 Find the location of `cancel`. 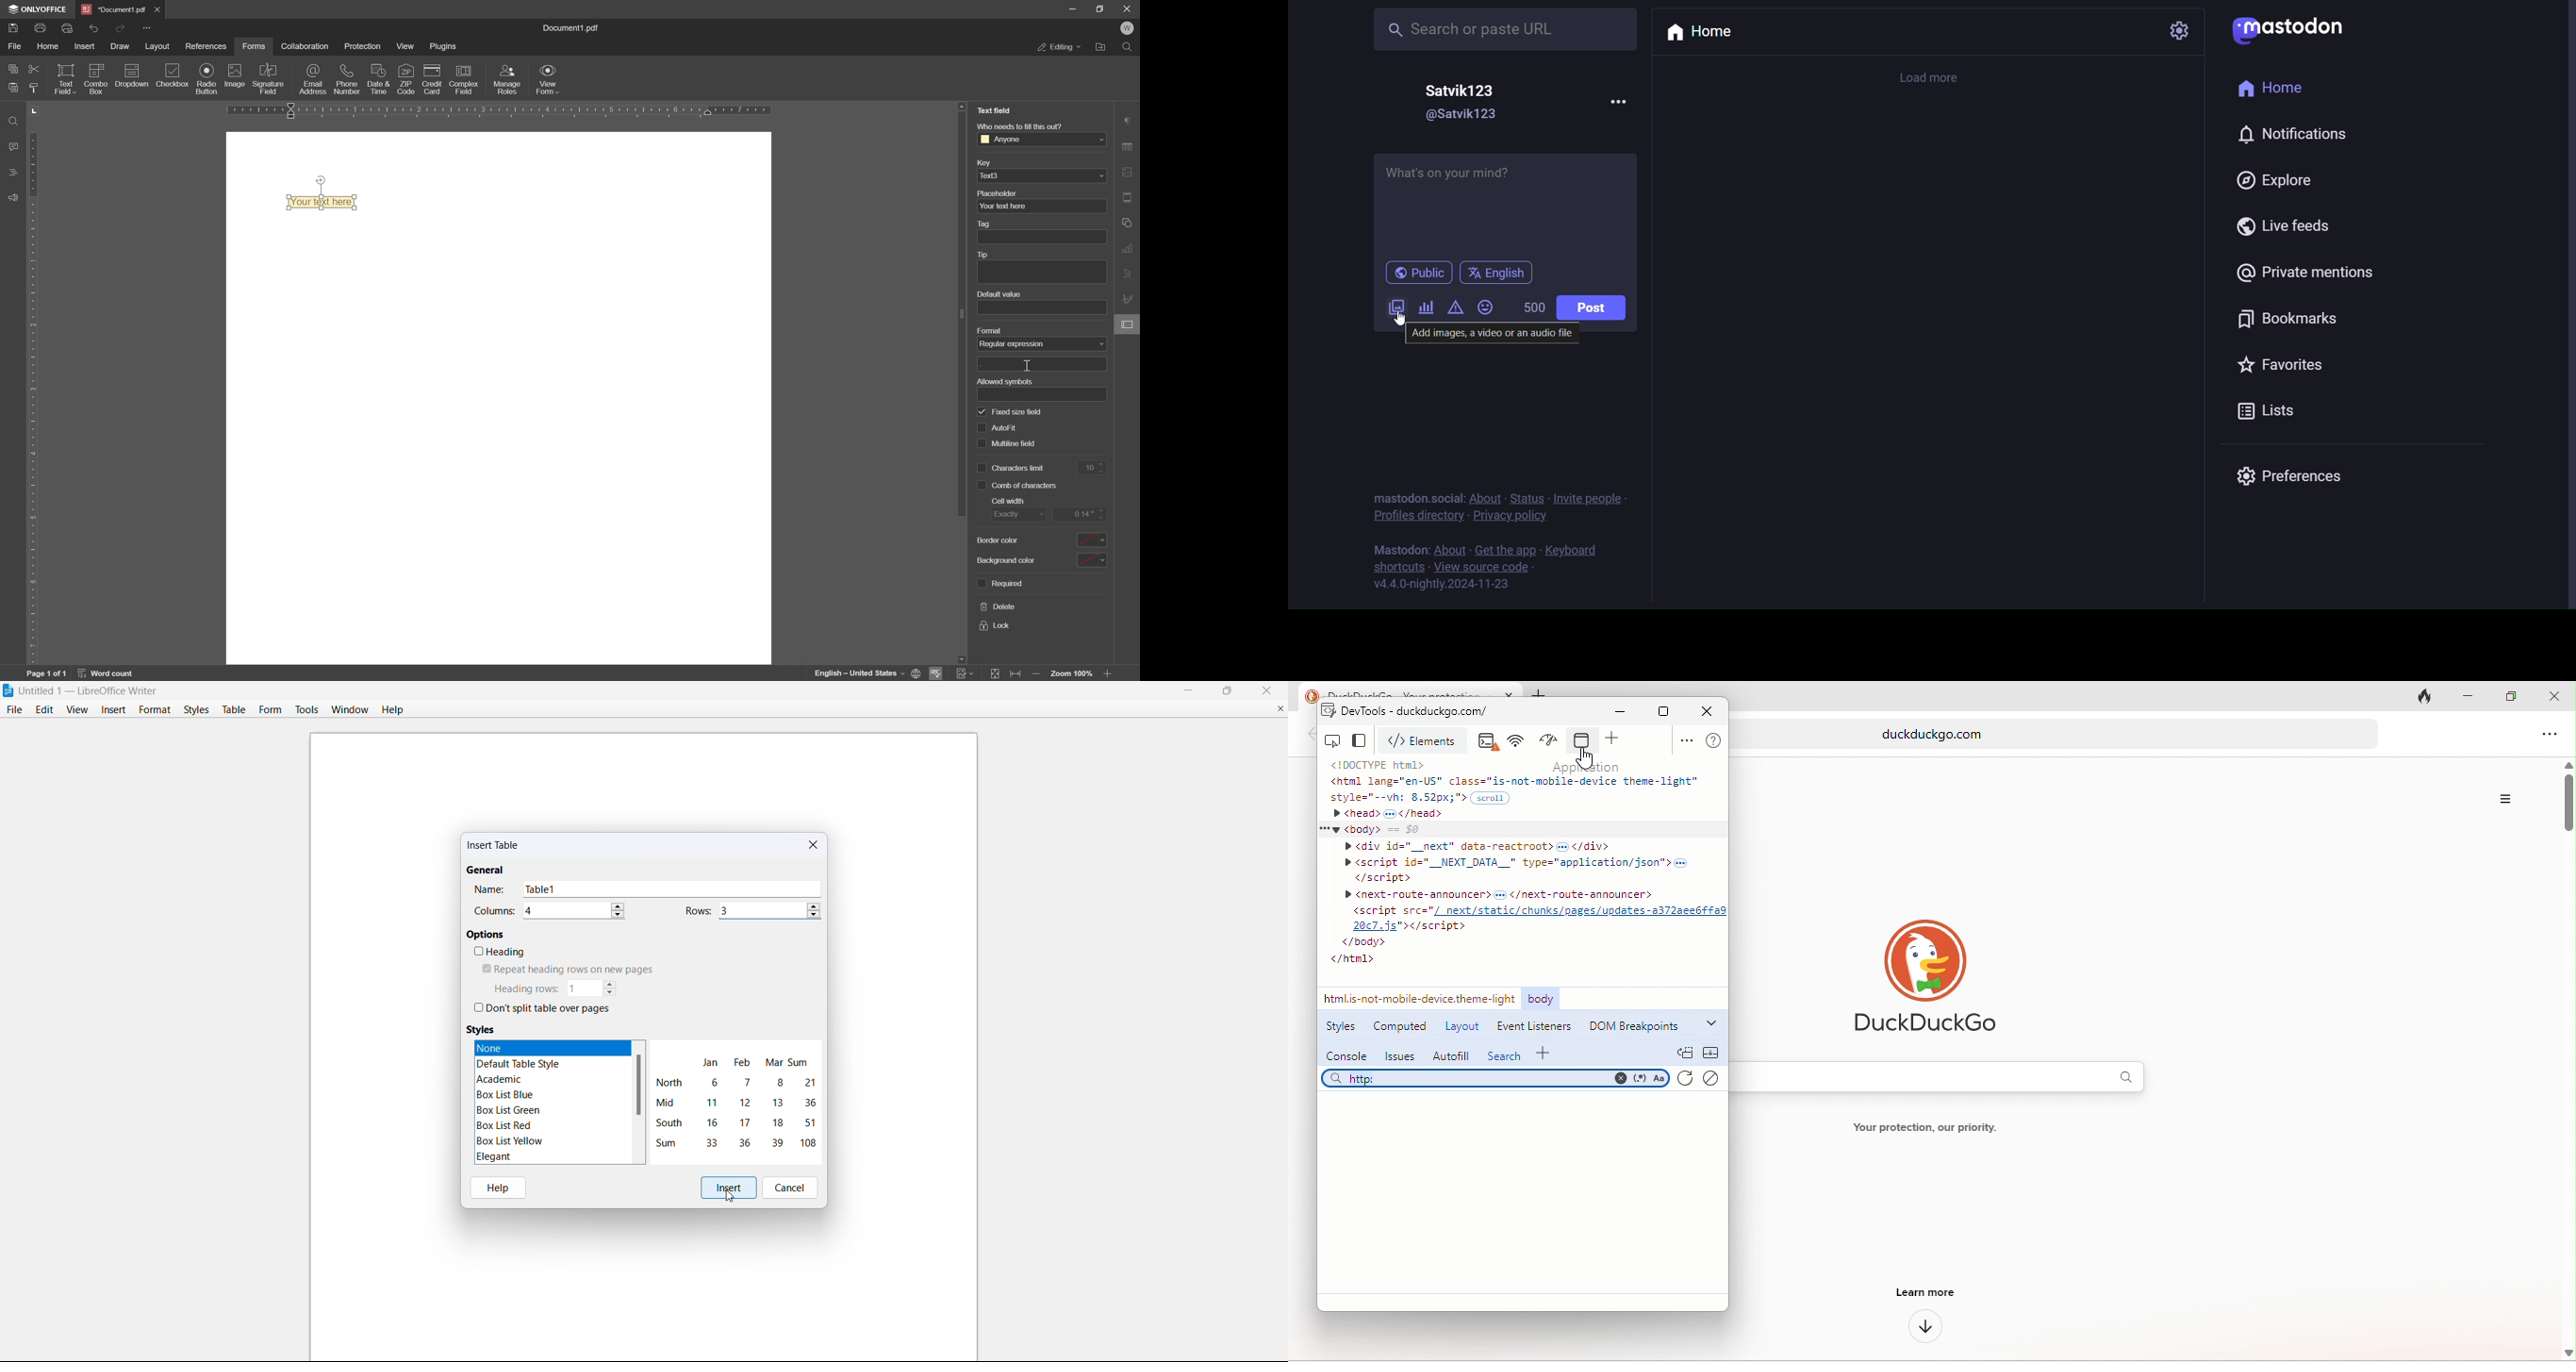

cancel is located at coordinates (793, 1188).